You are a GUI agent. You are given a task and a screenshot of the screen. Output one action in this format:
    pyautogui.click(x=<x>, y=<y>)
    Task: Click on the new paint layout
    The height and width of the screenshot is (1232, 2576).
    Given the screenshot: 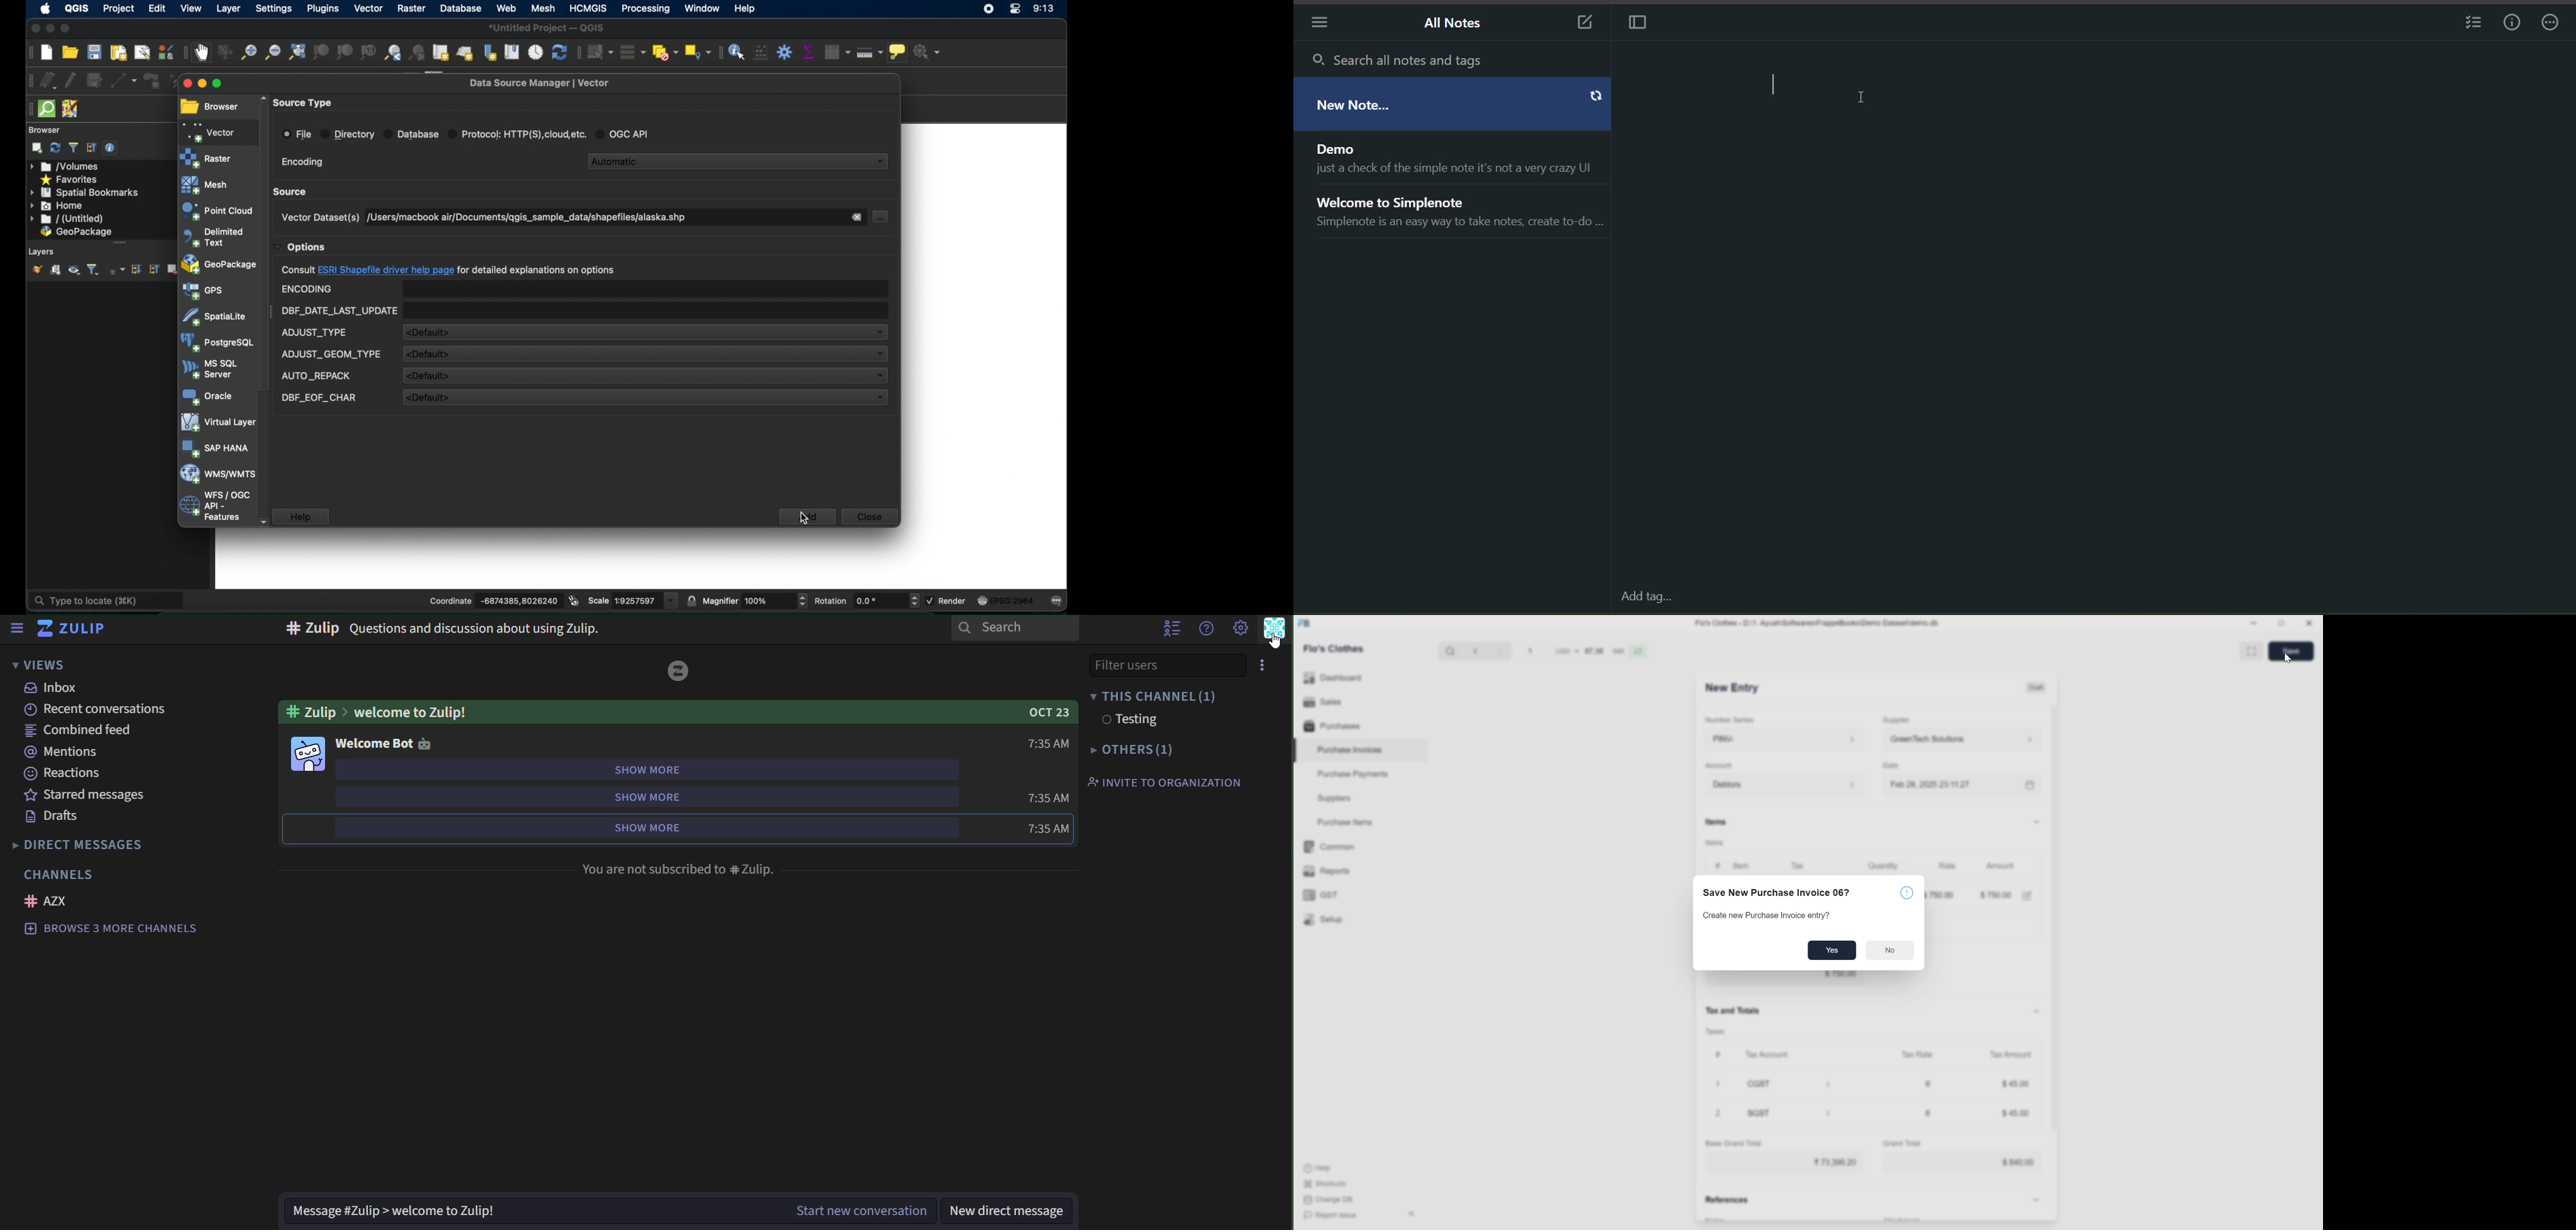 What is the action you would take?
    pyautogui.click(x=118, y=52)
    